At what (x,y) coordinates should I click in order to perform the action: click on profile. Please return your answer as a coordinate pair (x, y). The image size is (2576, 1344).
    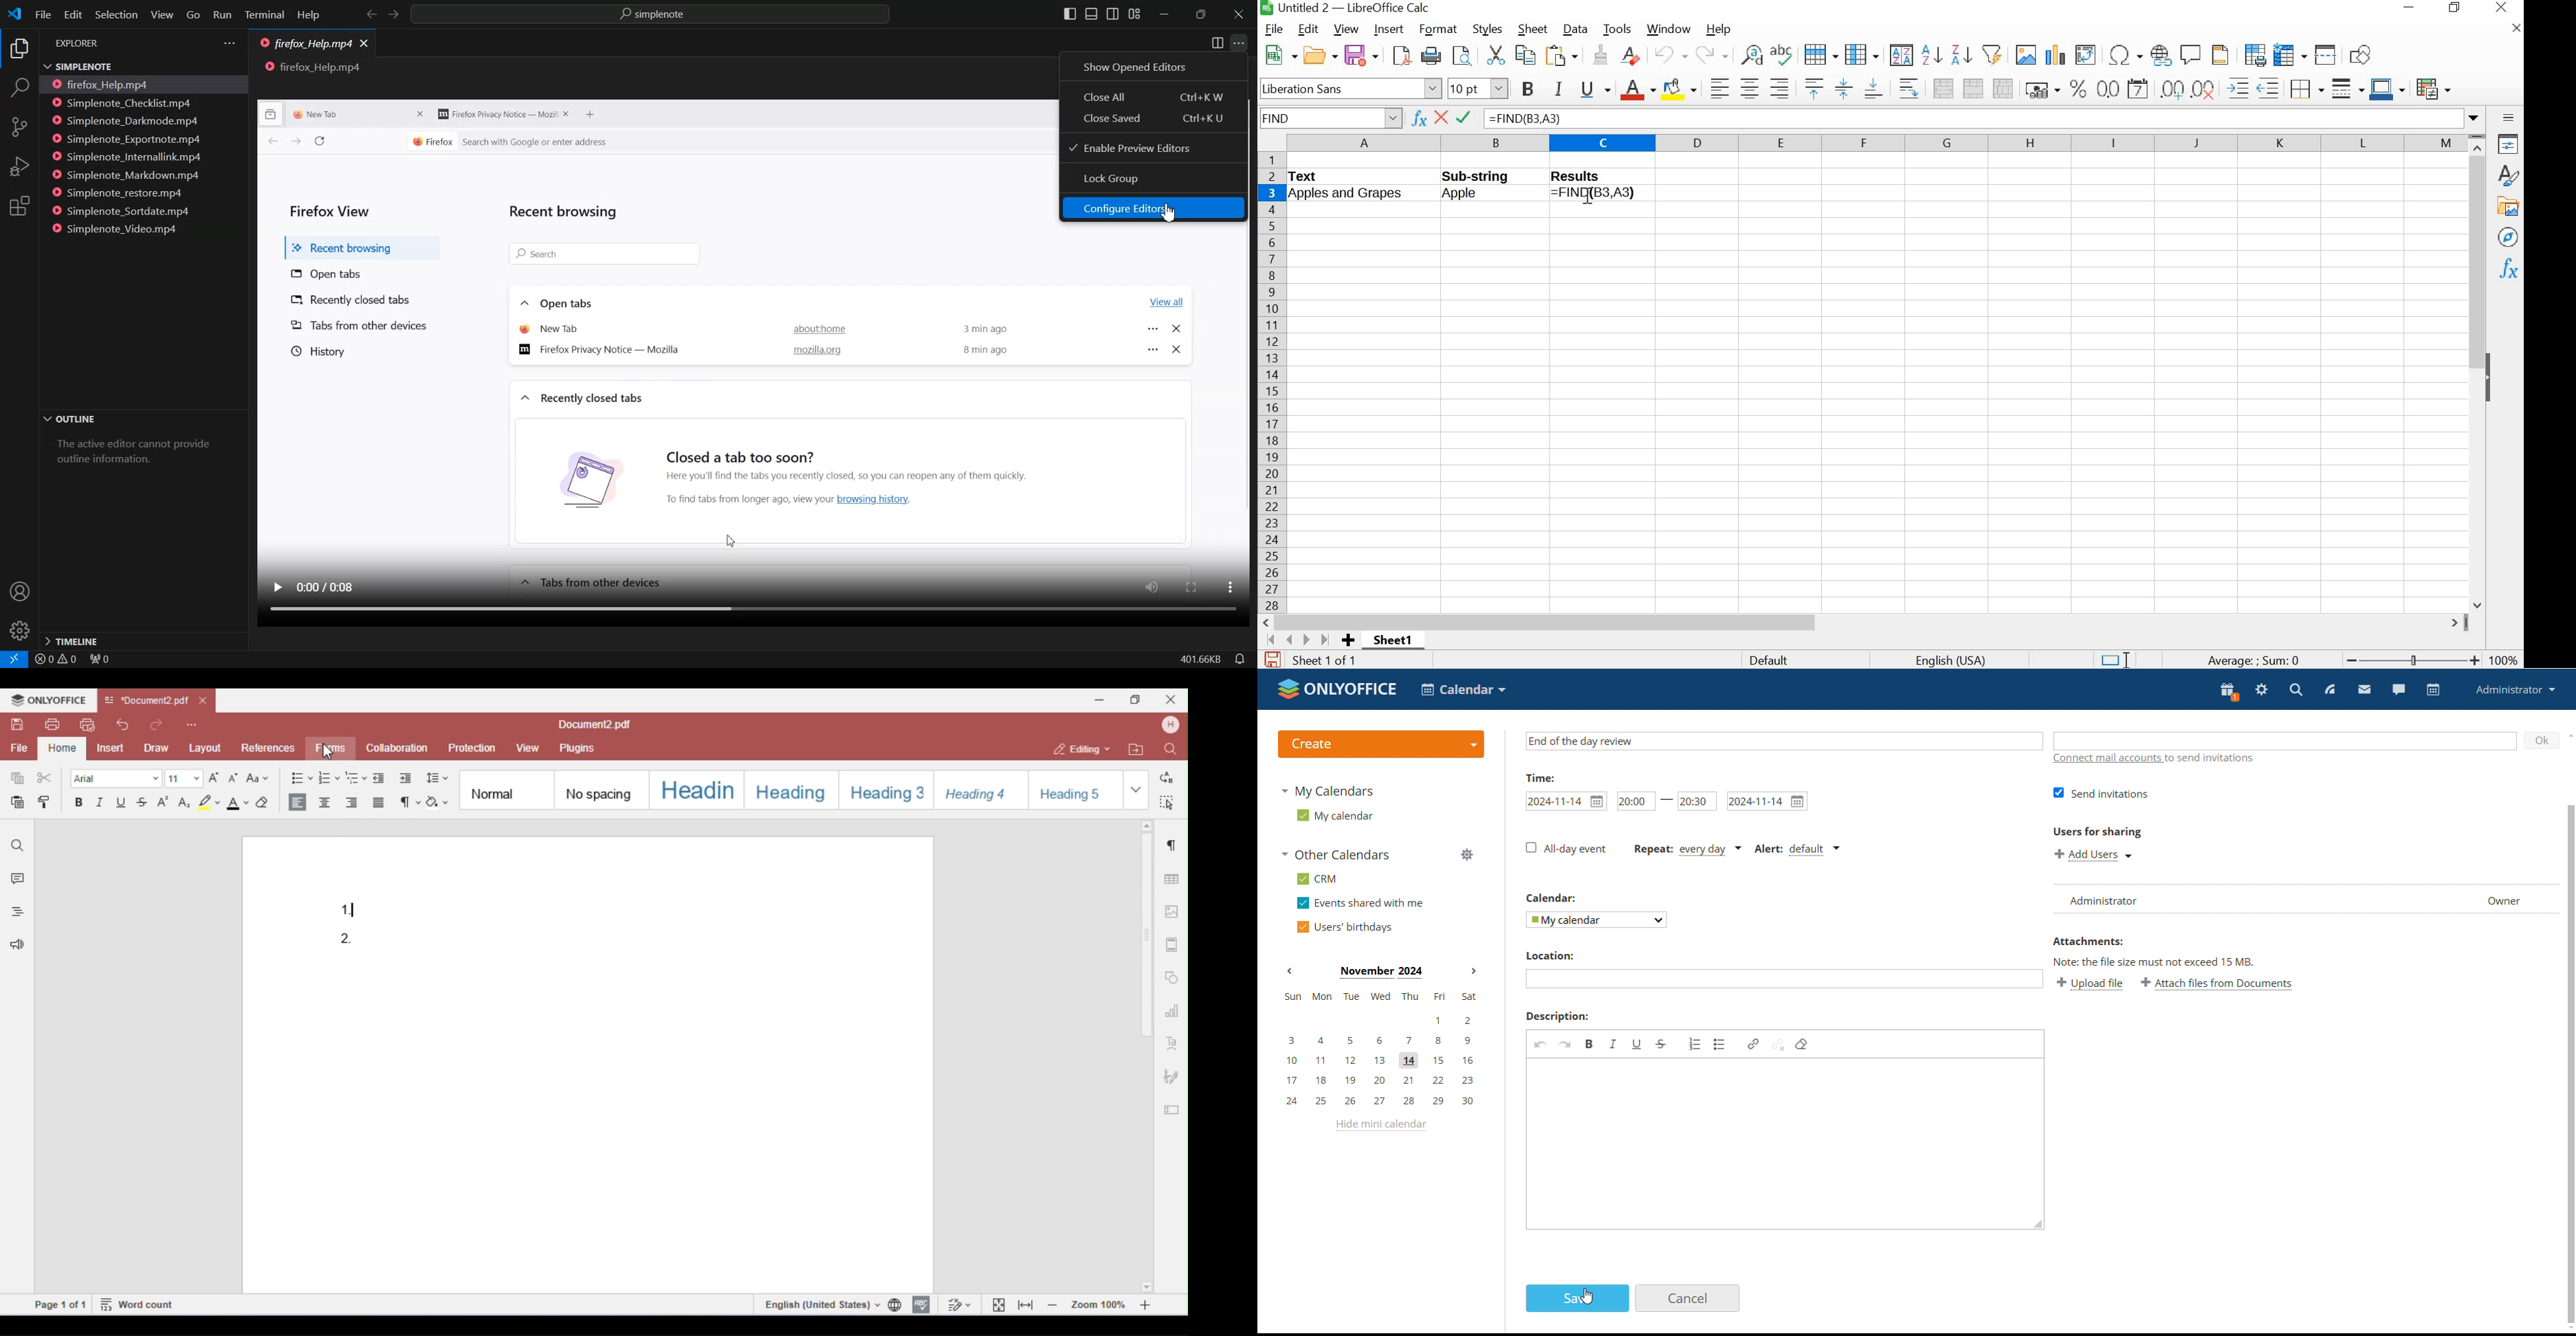
    Looking at the image, I should click on (2516, 689).